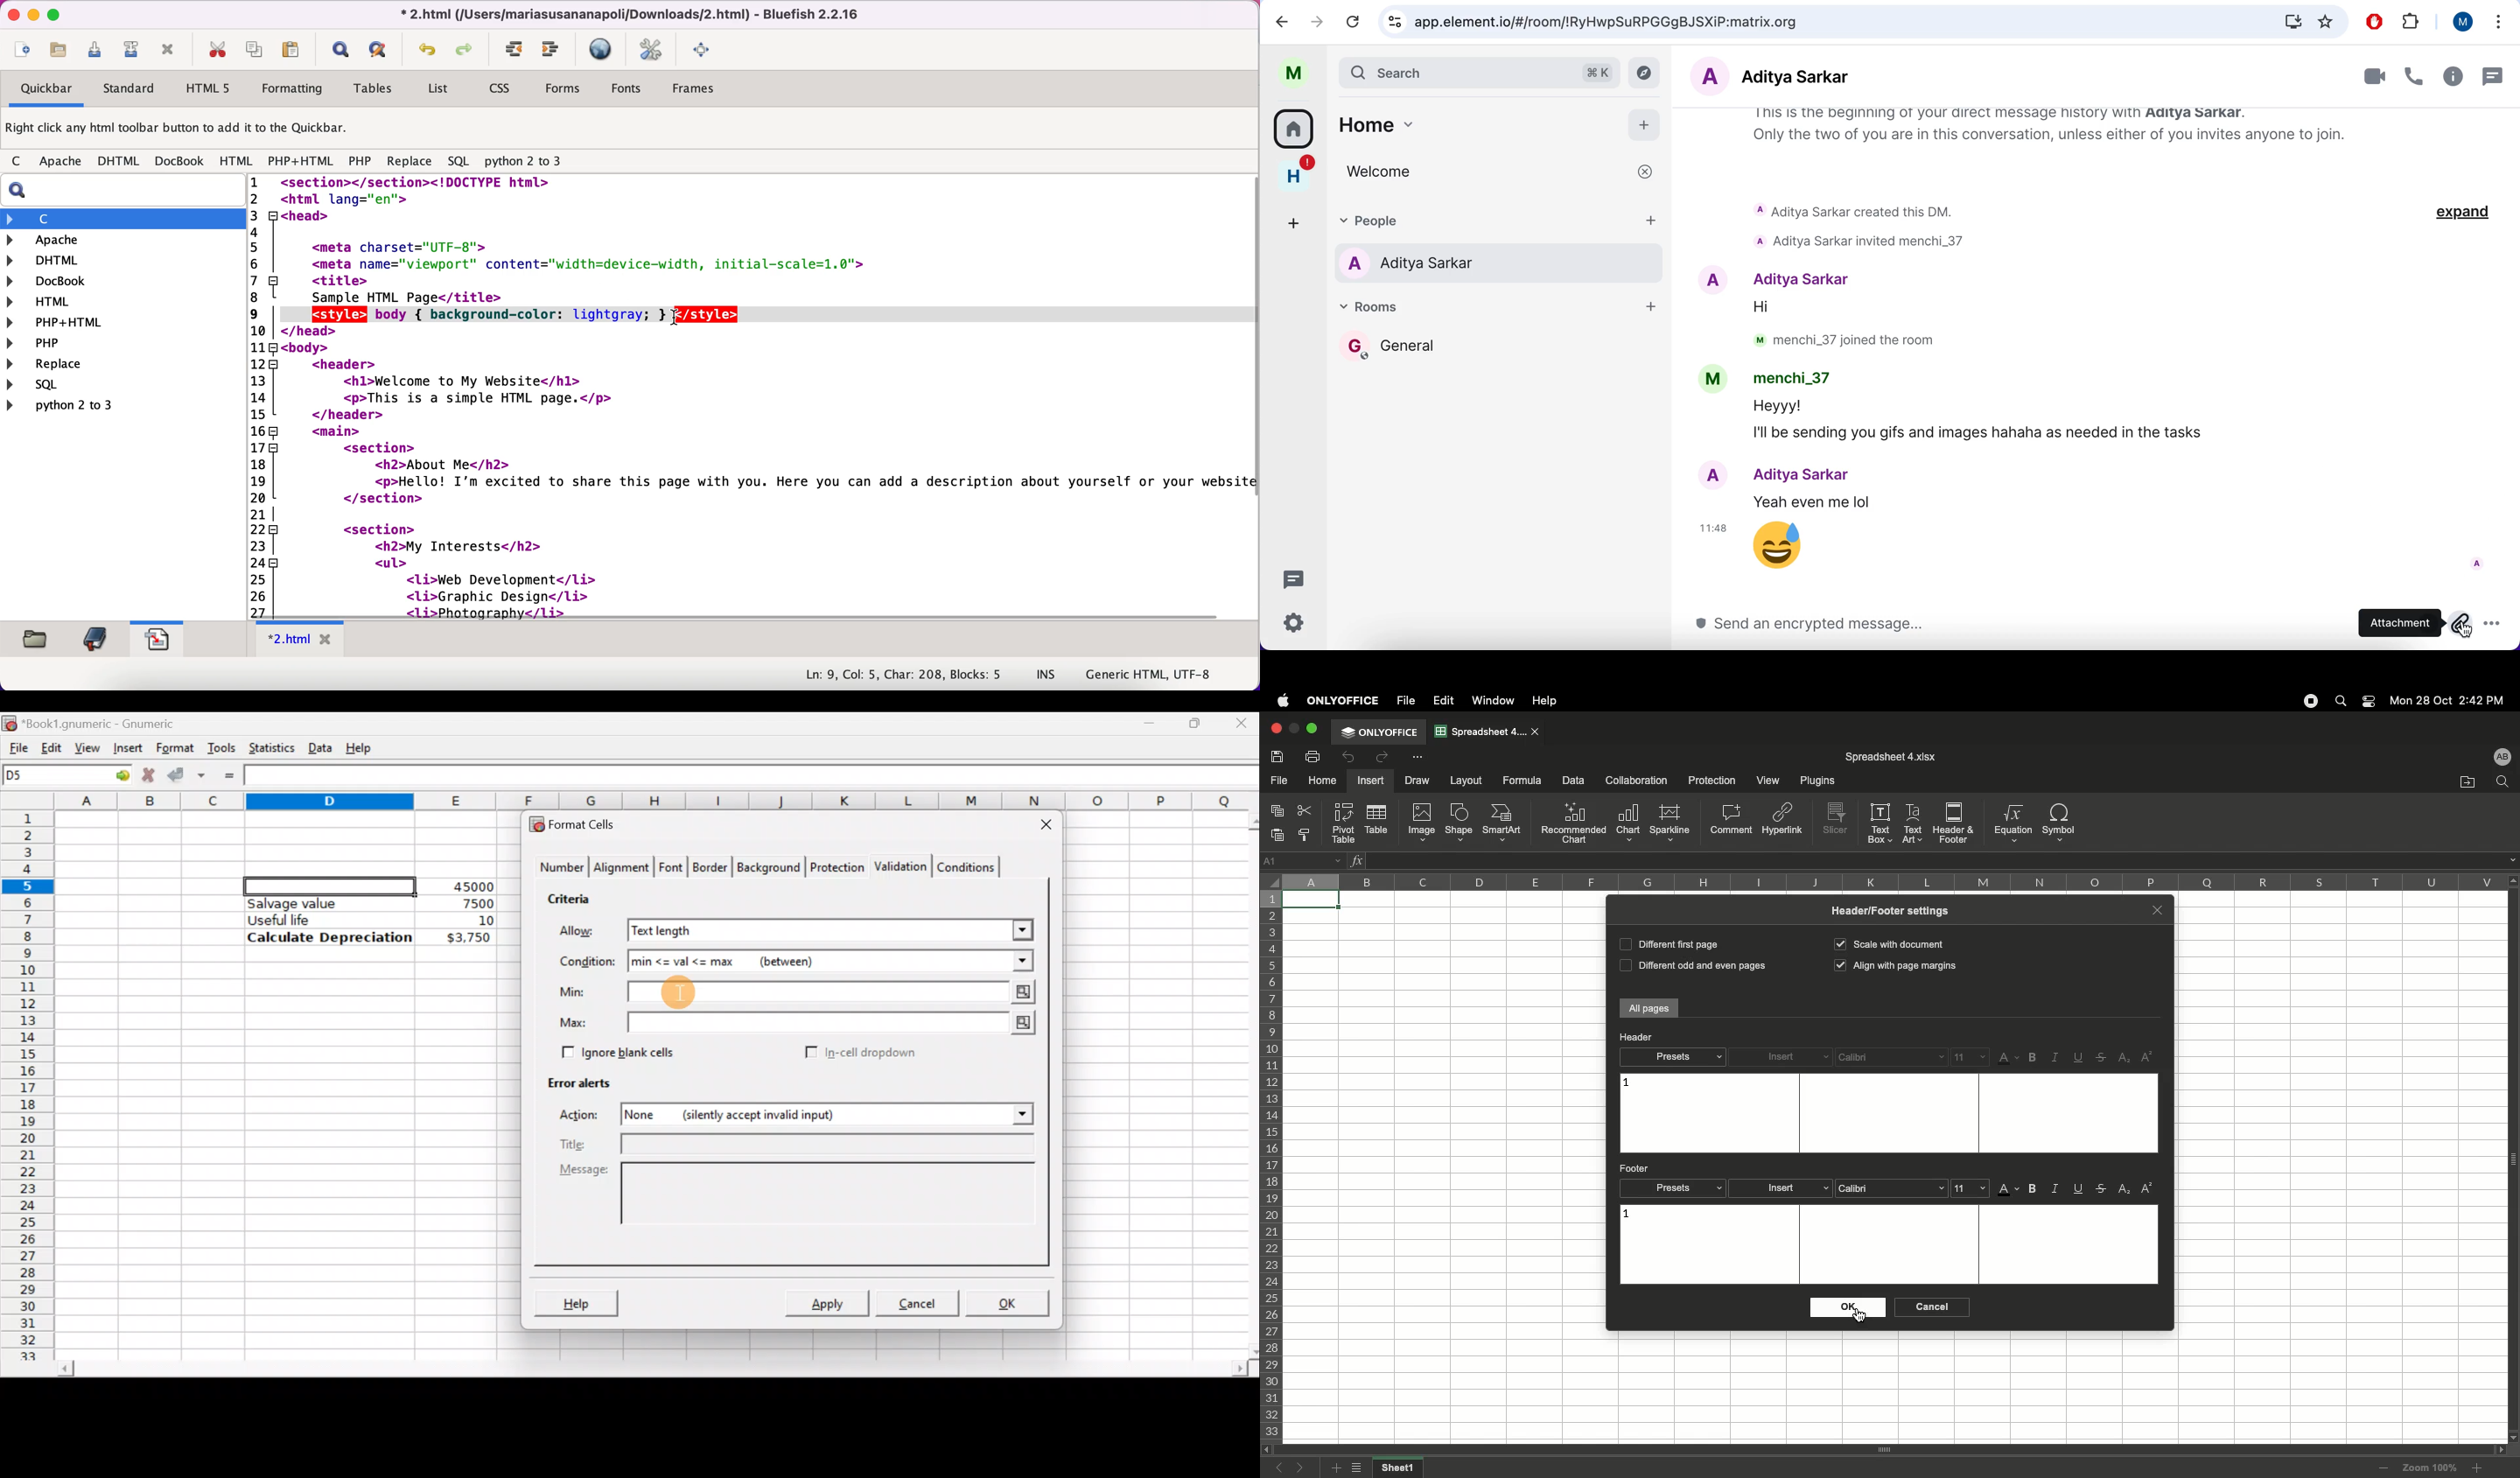  What do you see at coordinates (360, 163) in the screenshot?
I see `php` at bounding box center [360, 163].